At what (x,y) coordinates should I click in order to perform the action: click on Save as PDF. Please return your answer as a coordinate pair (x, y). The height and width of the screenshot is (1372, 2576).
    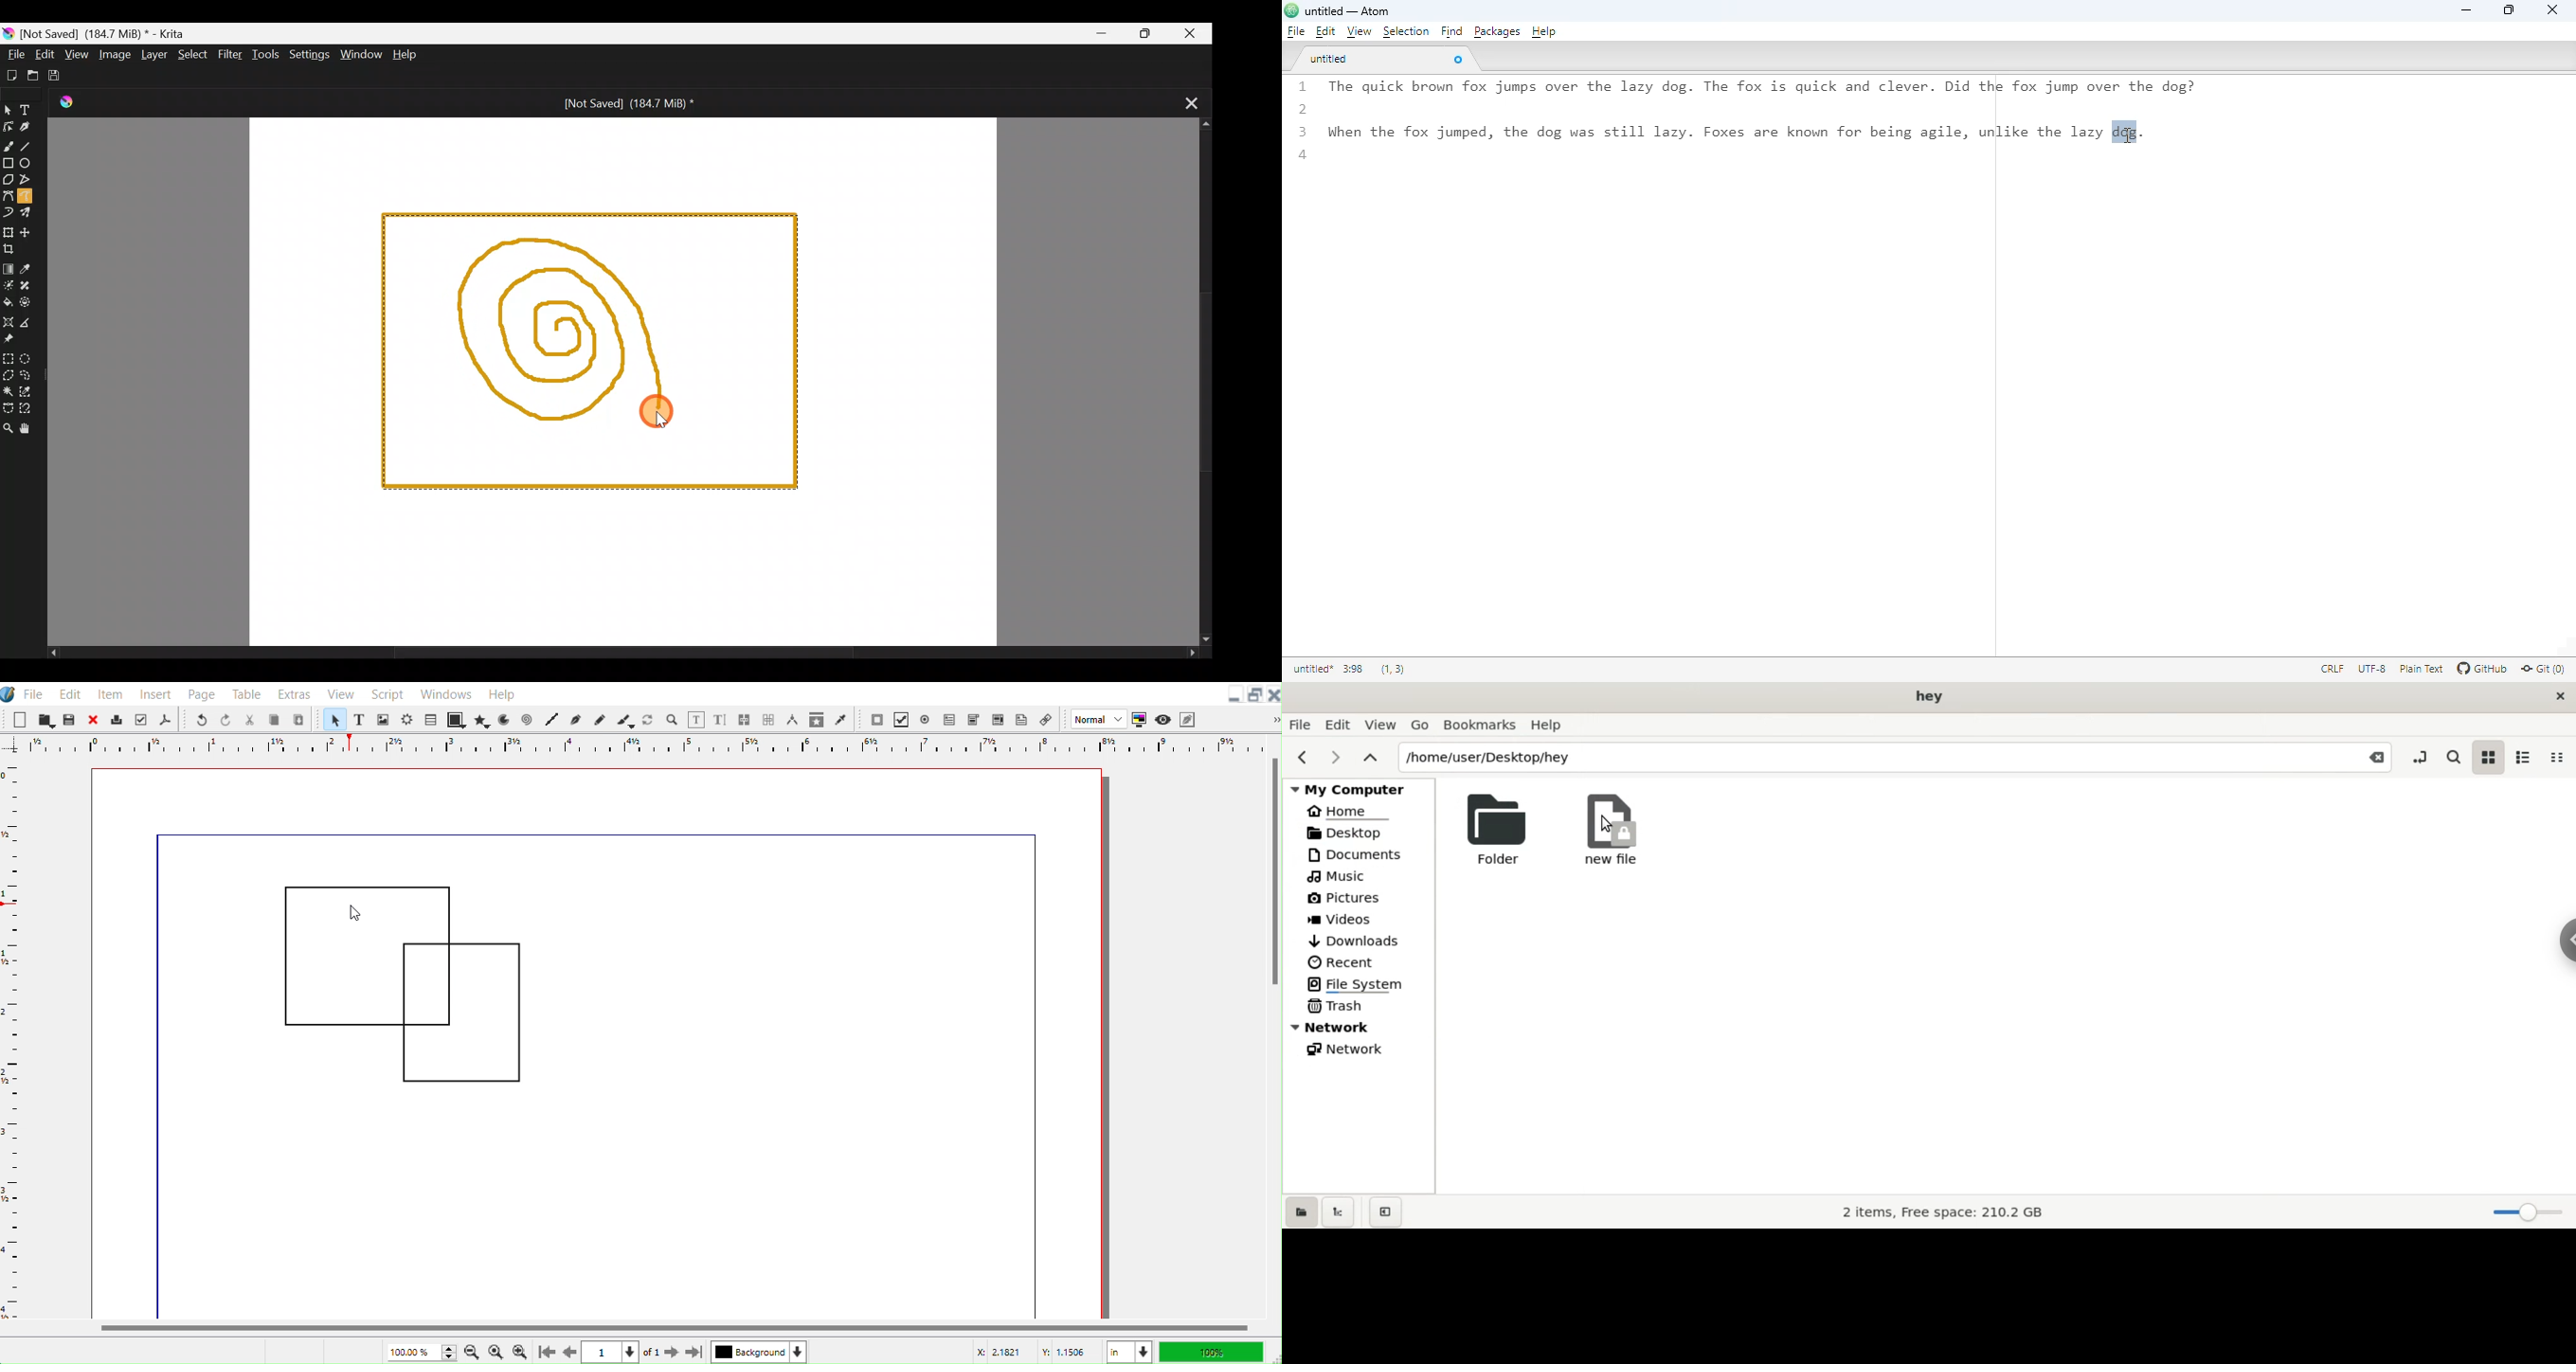
    Looking at the image, I should click on (165, 719).